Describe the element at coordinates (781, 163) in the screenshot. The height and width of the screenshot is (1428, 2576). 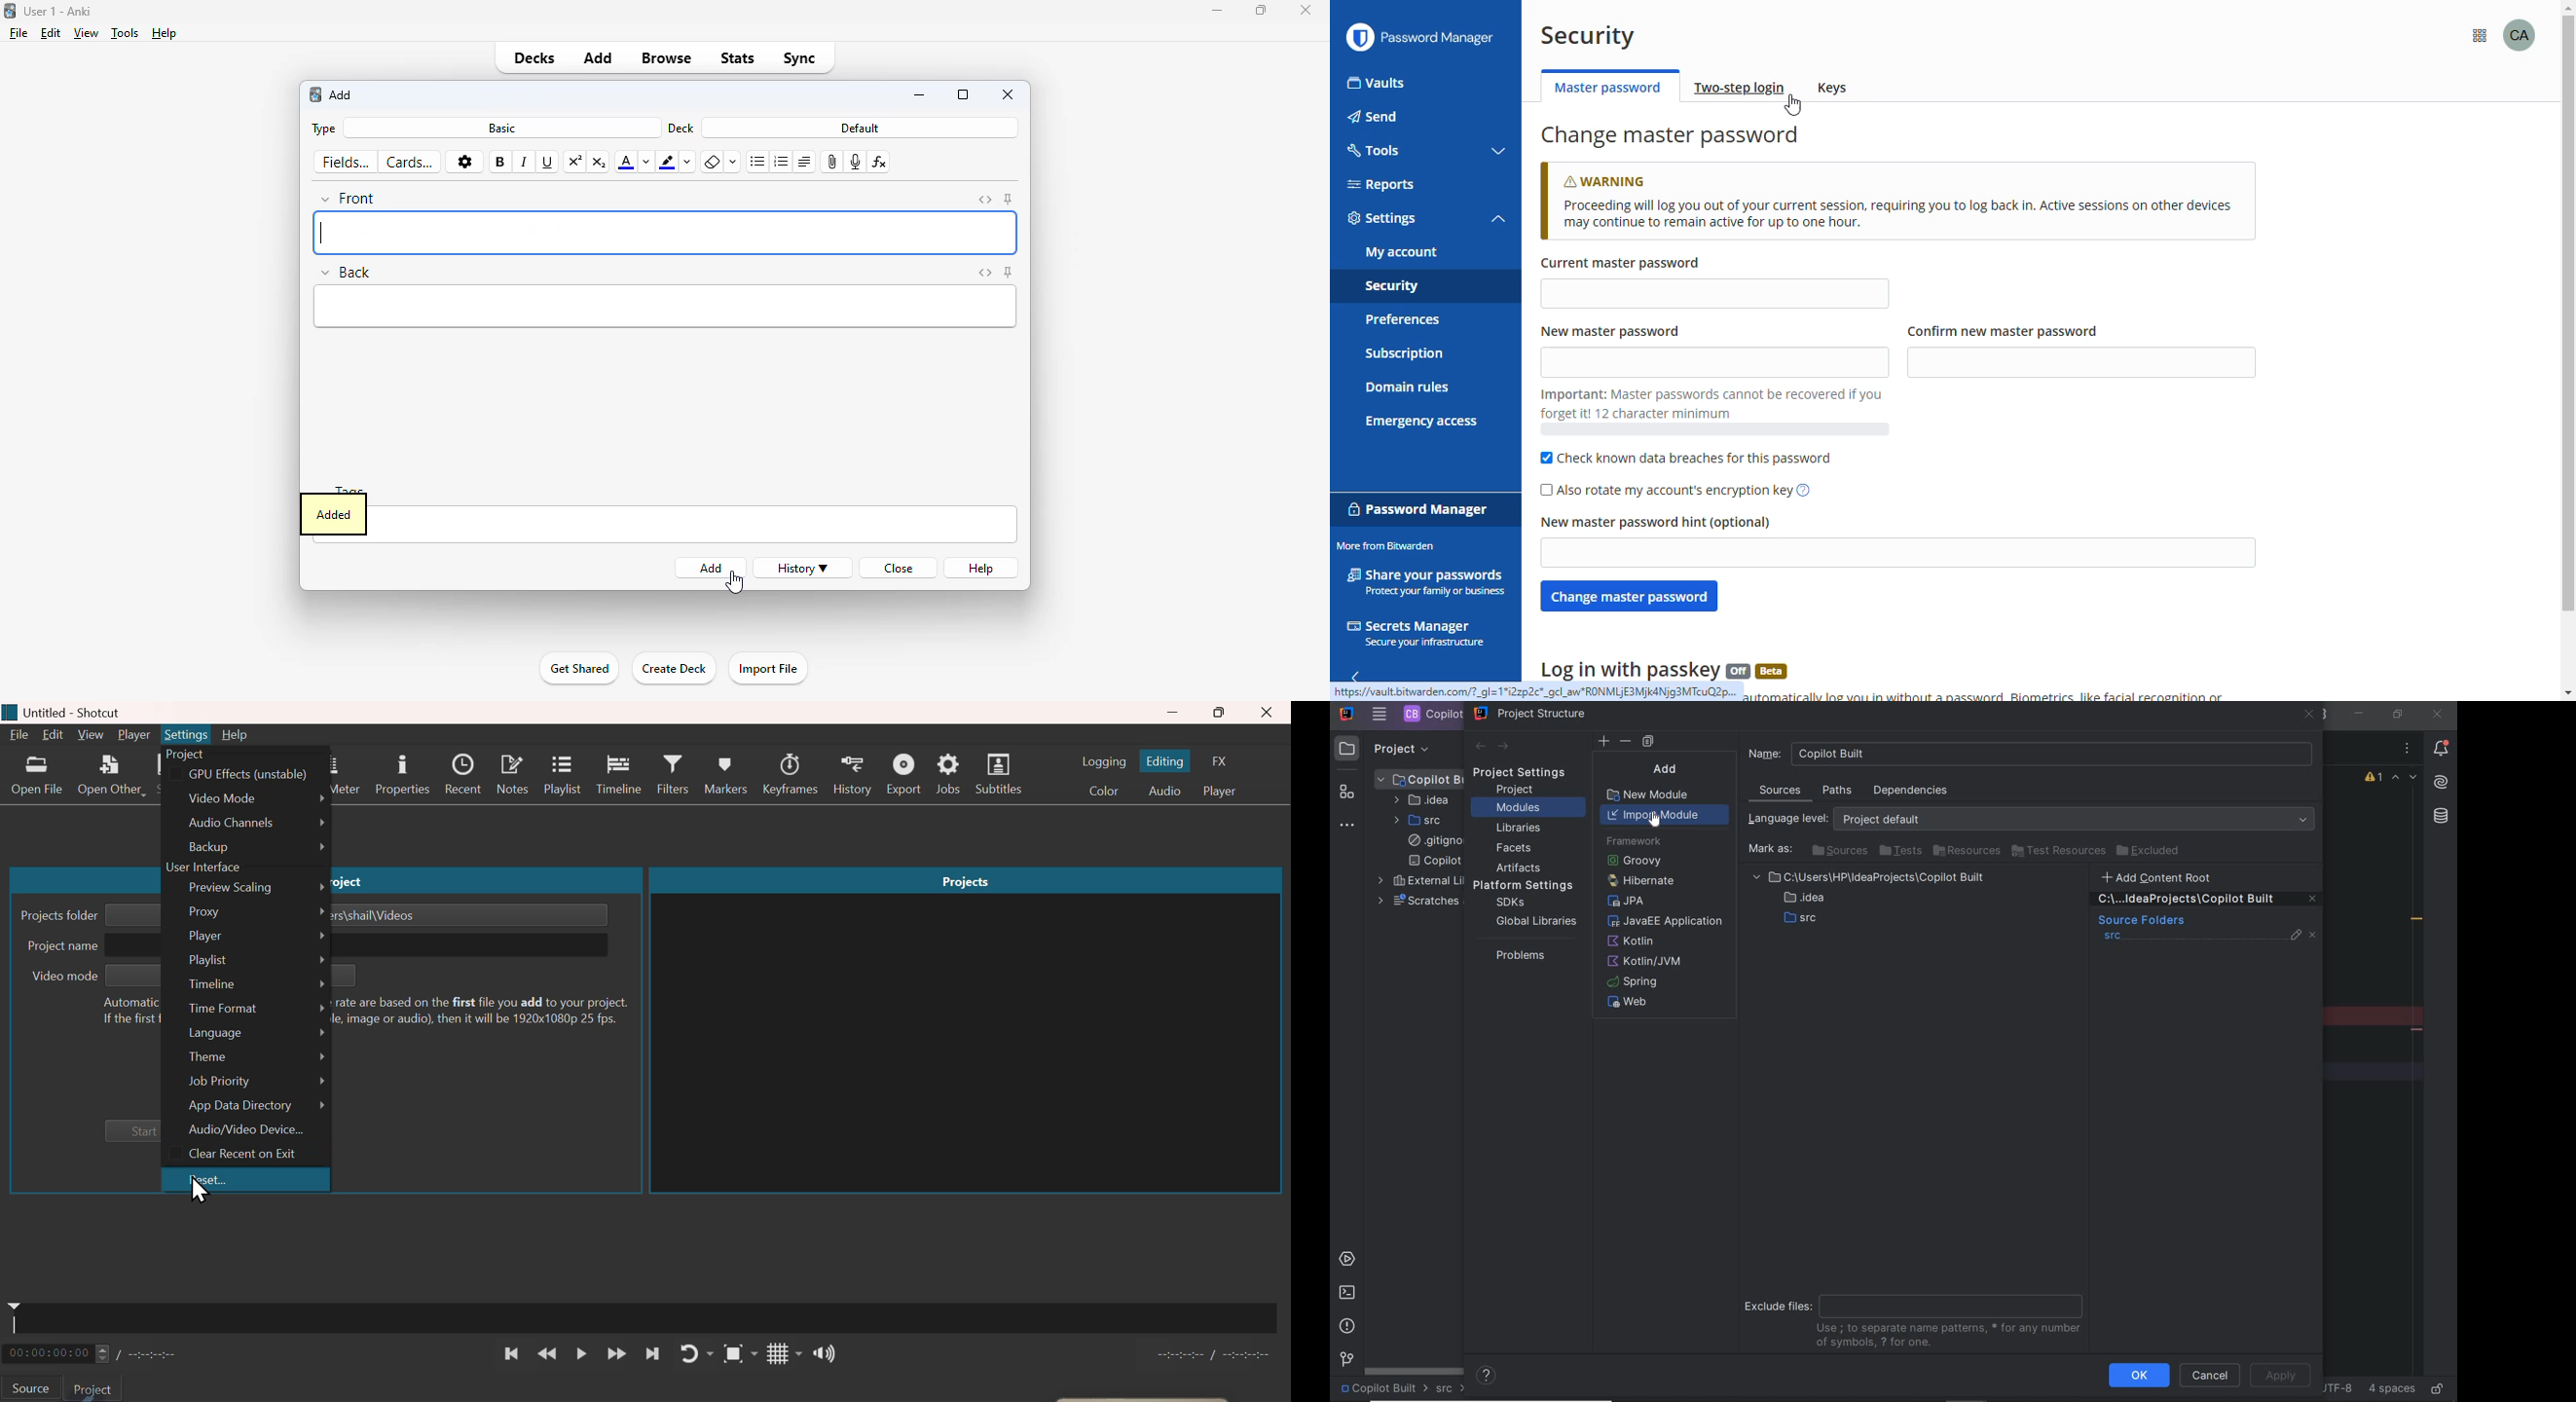
I see `ordered list` at that location.